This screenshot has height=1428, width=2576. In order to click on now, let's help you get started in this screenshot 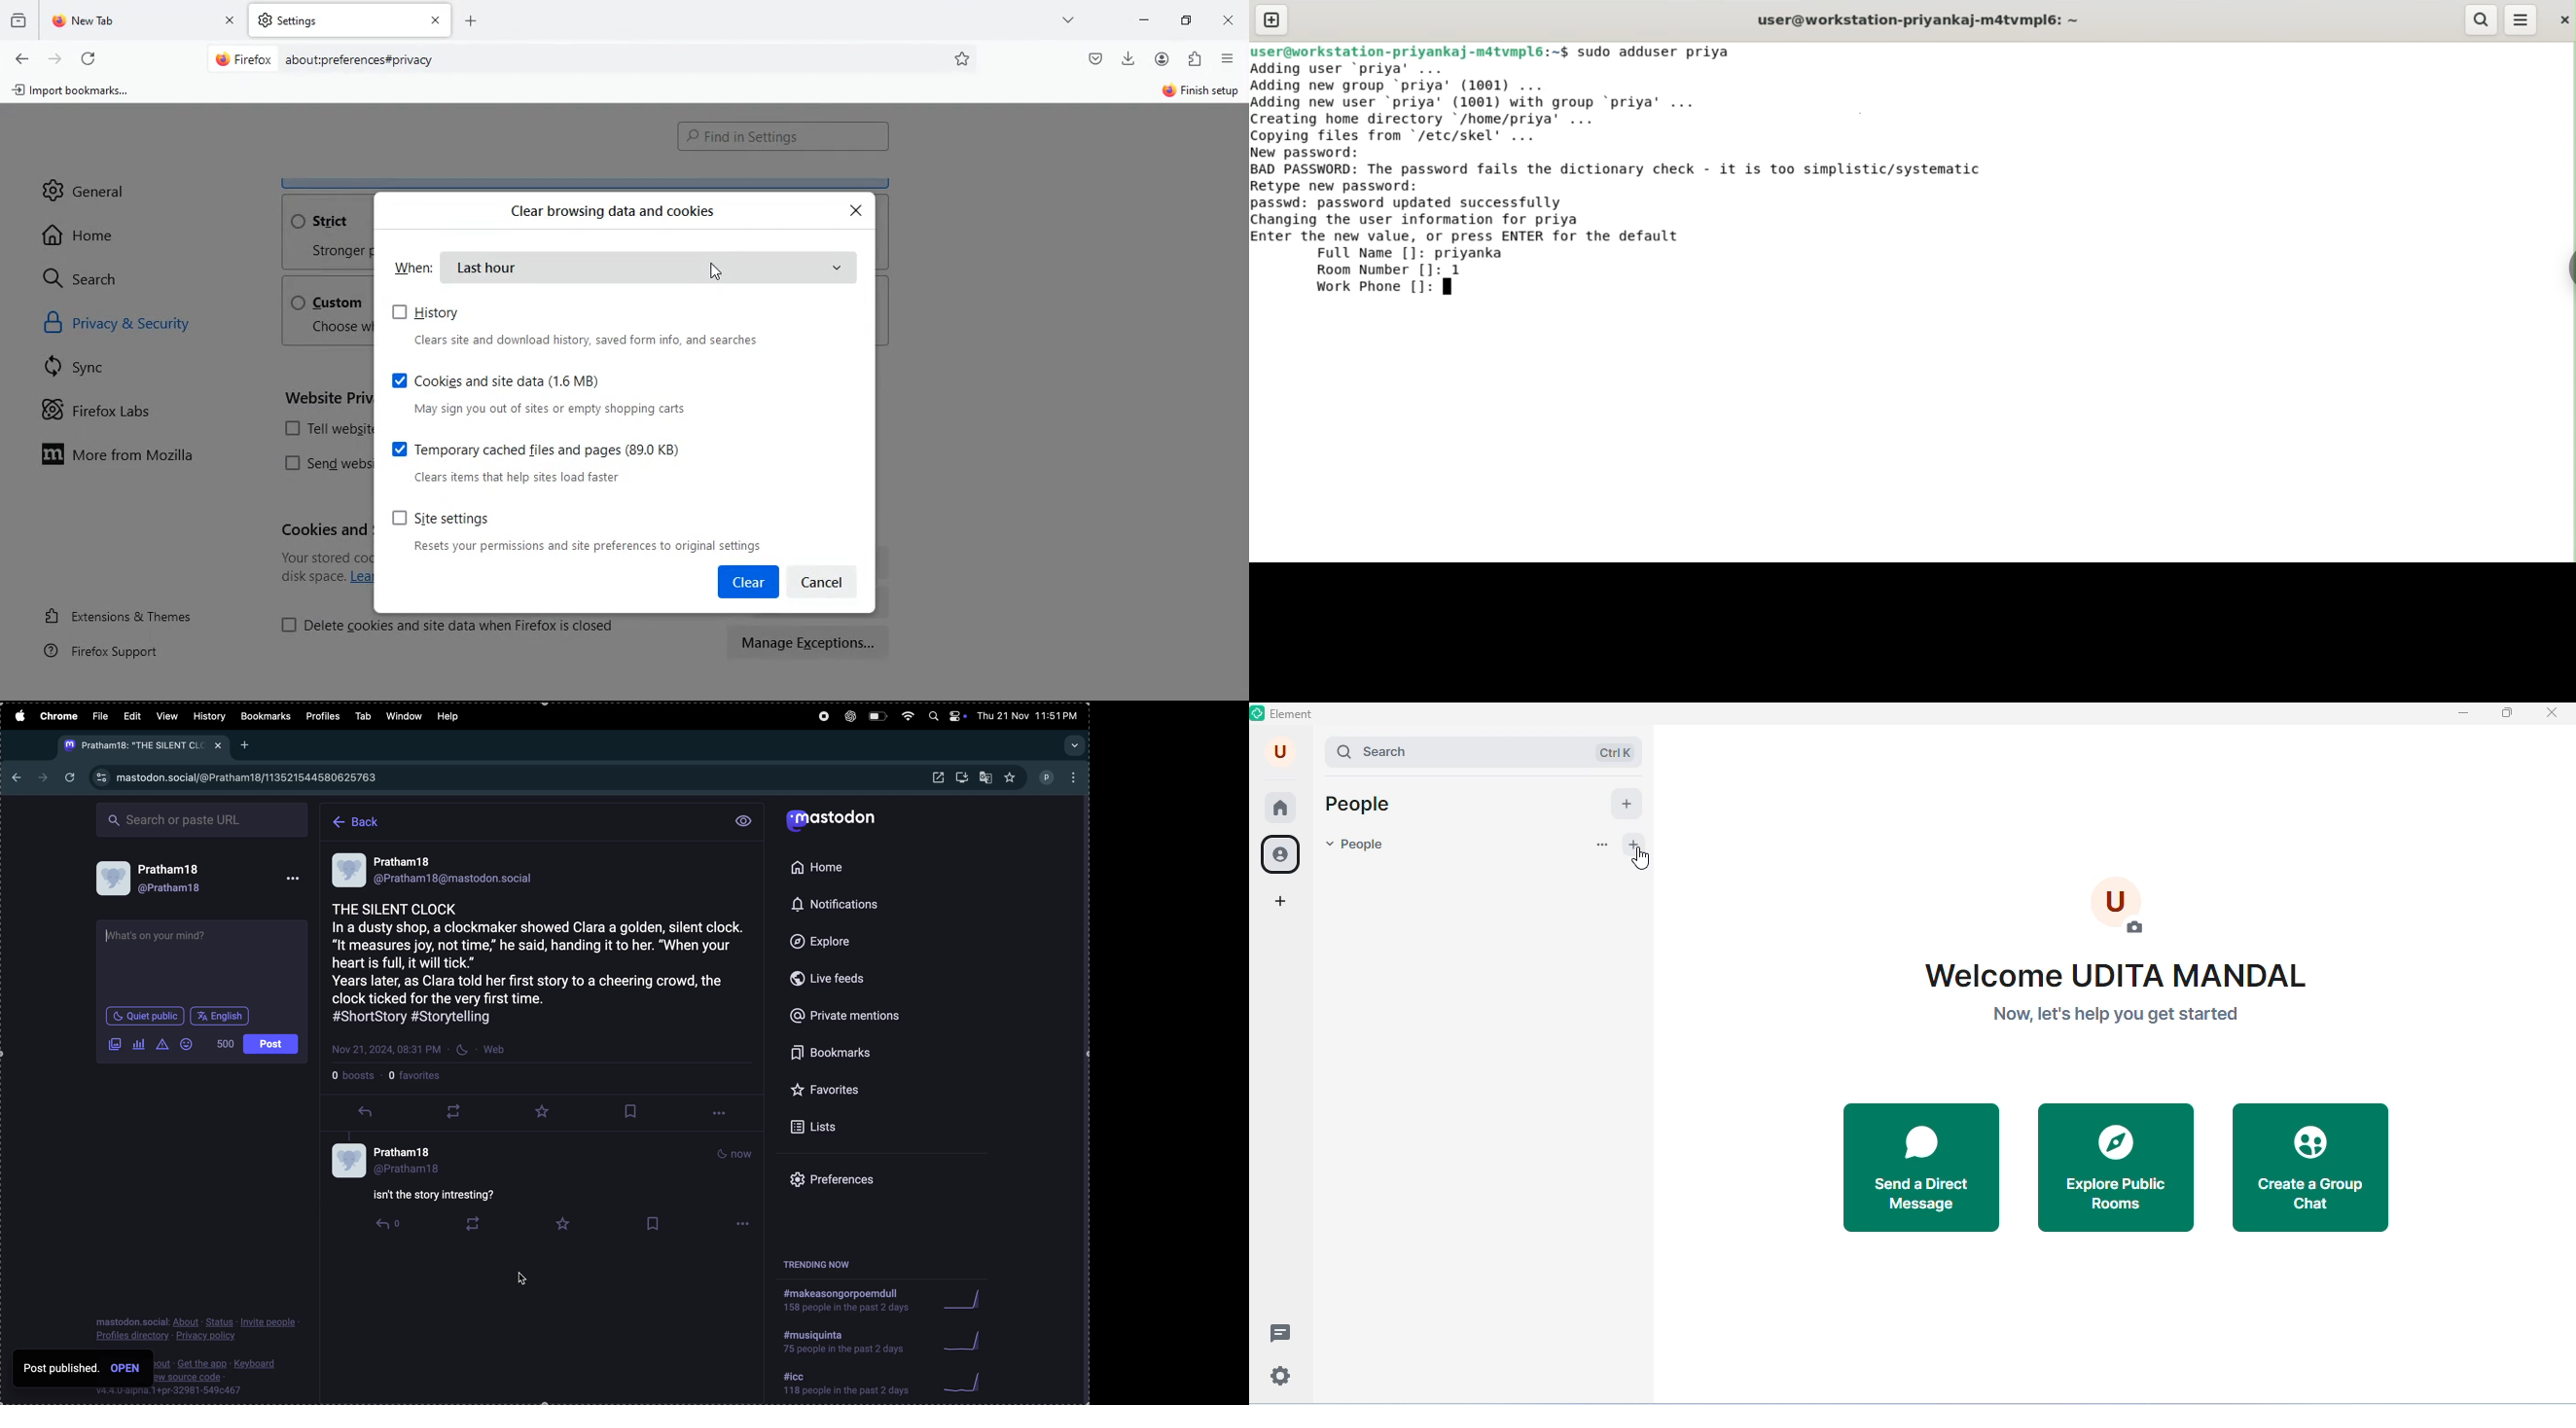, I will do `click(2115, 1013)`.